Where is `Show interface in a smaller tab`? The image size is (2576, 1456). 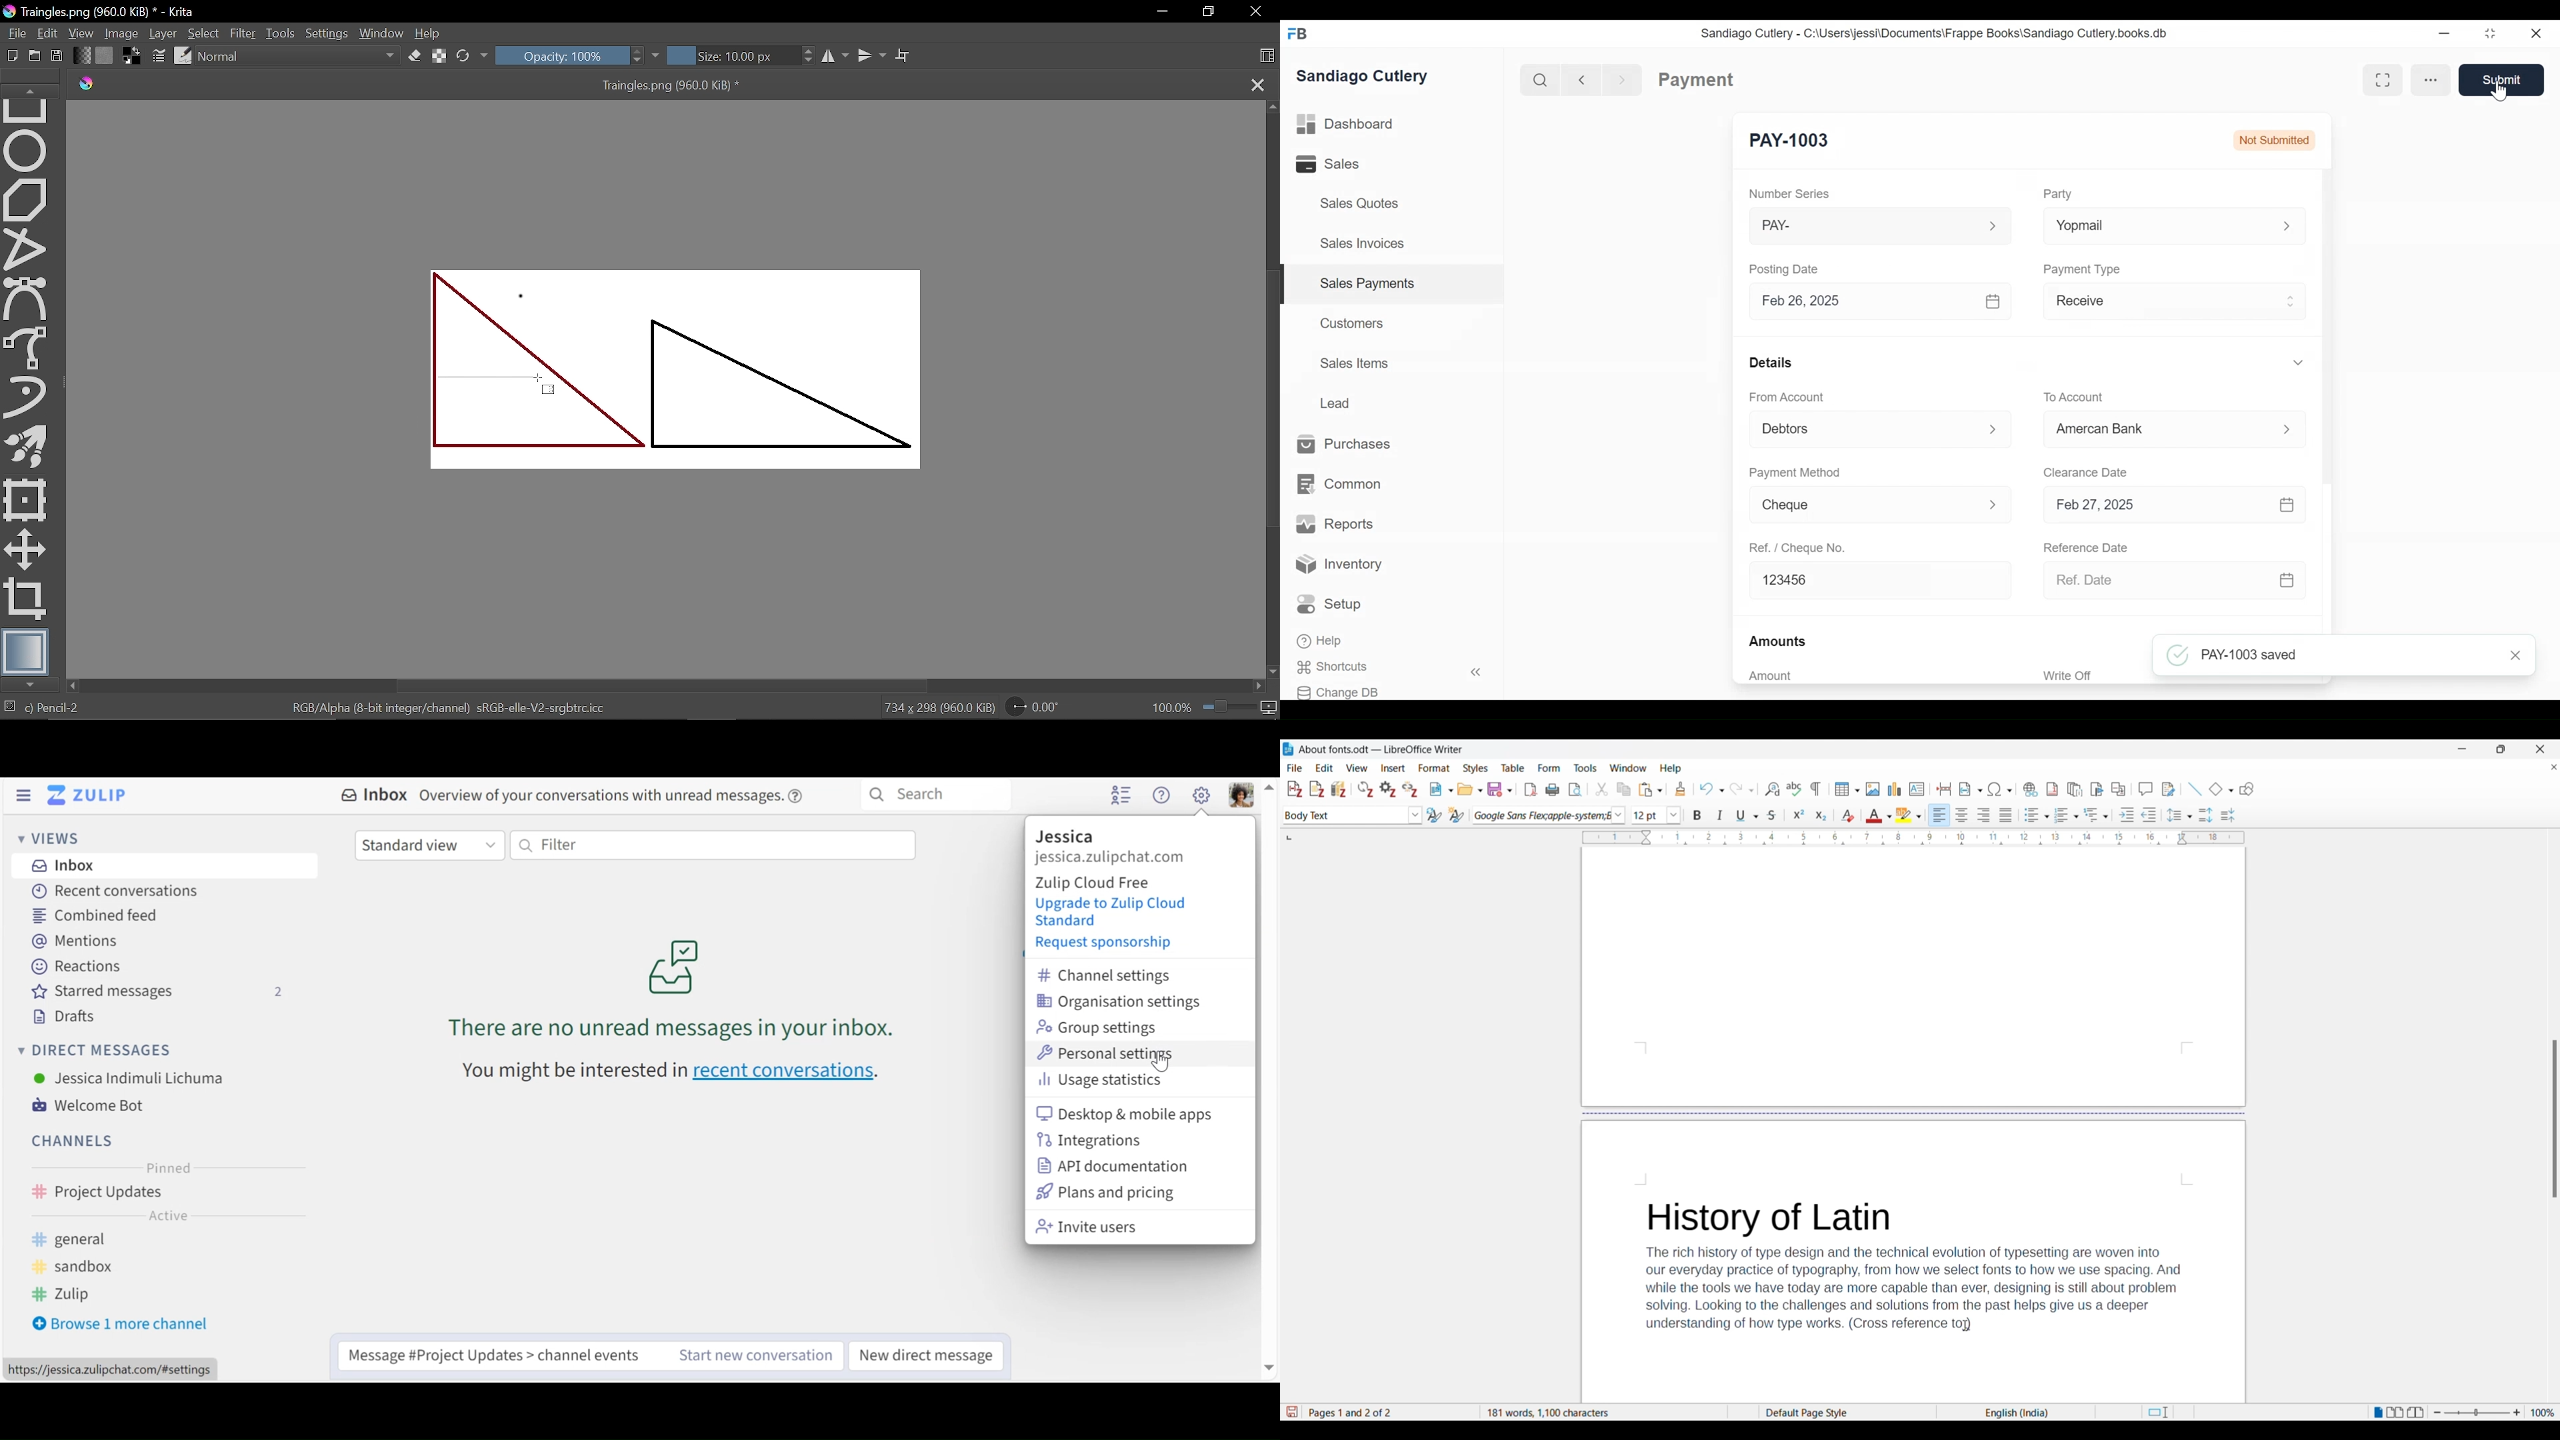 Show interface in a smaller tab is located at coordinates (2501, 749).